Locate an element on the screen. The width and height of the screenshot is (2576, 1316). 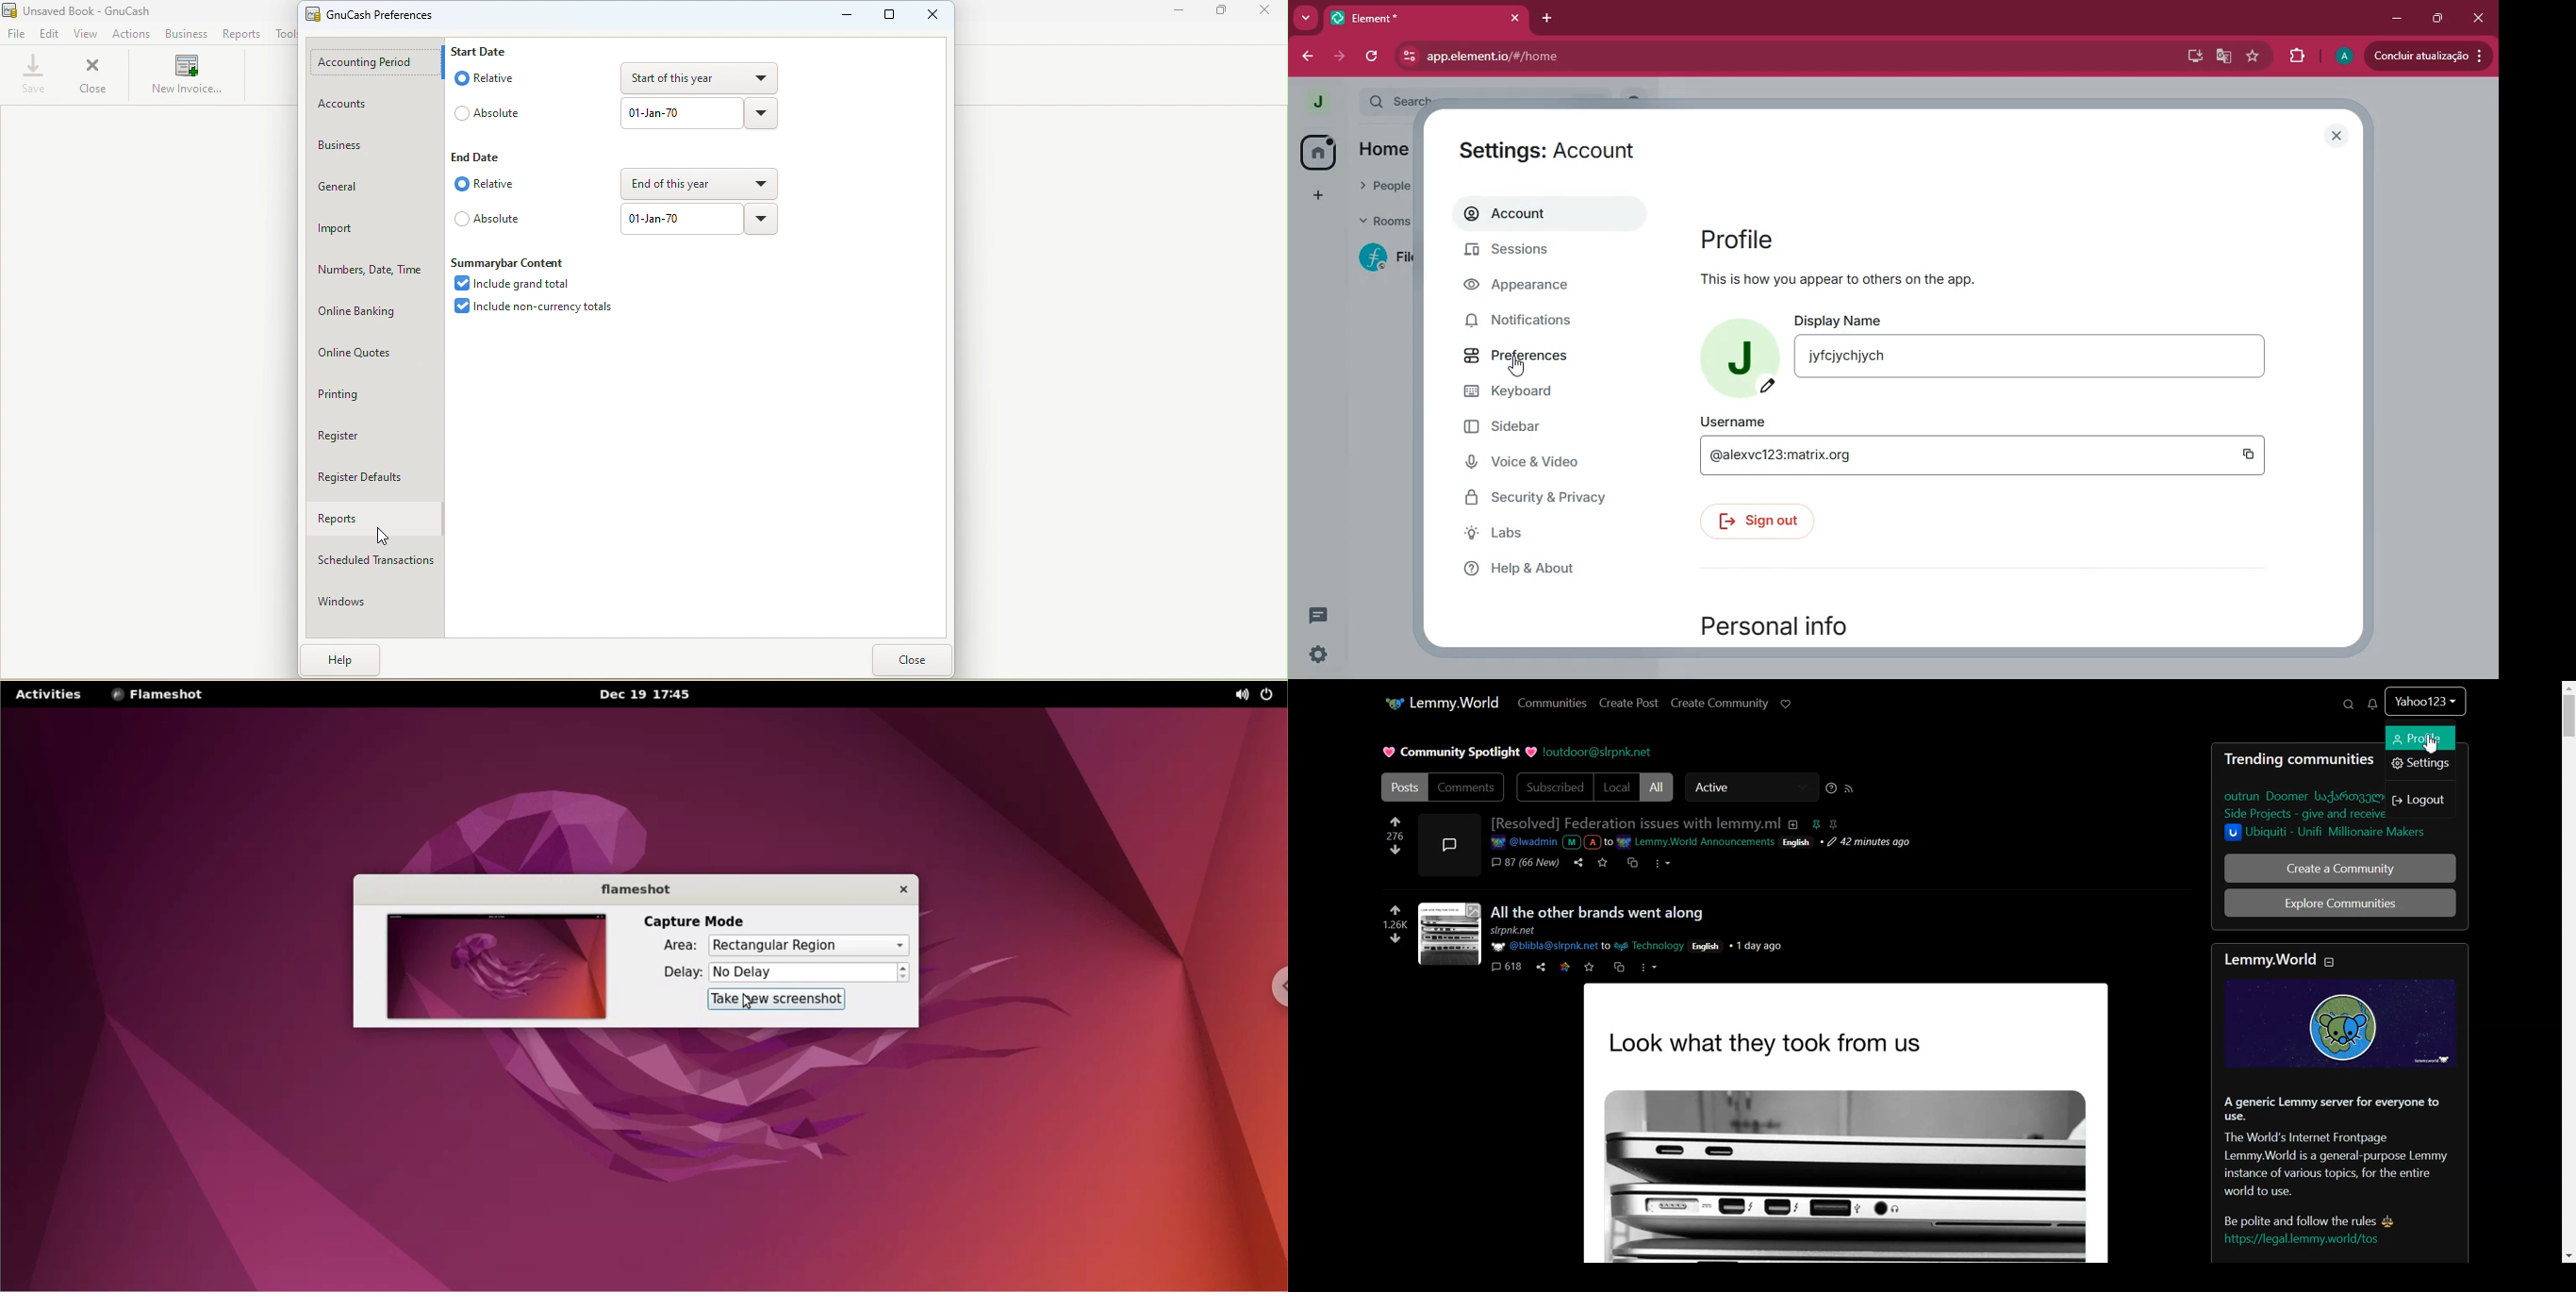
Windows is located at coordinates (371, 601).